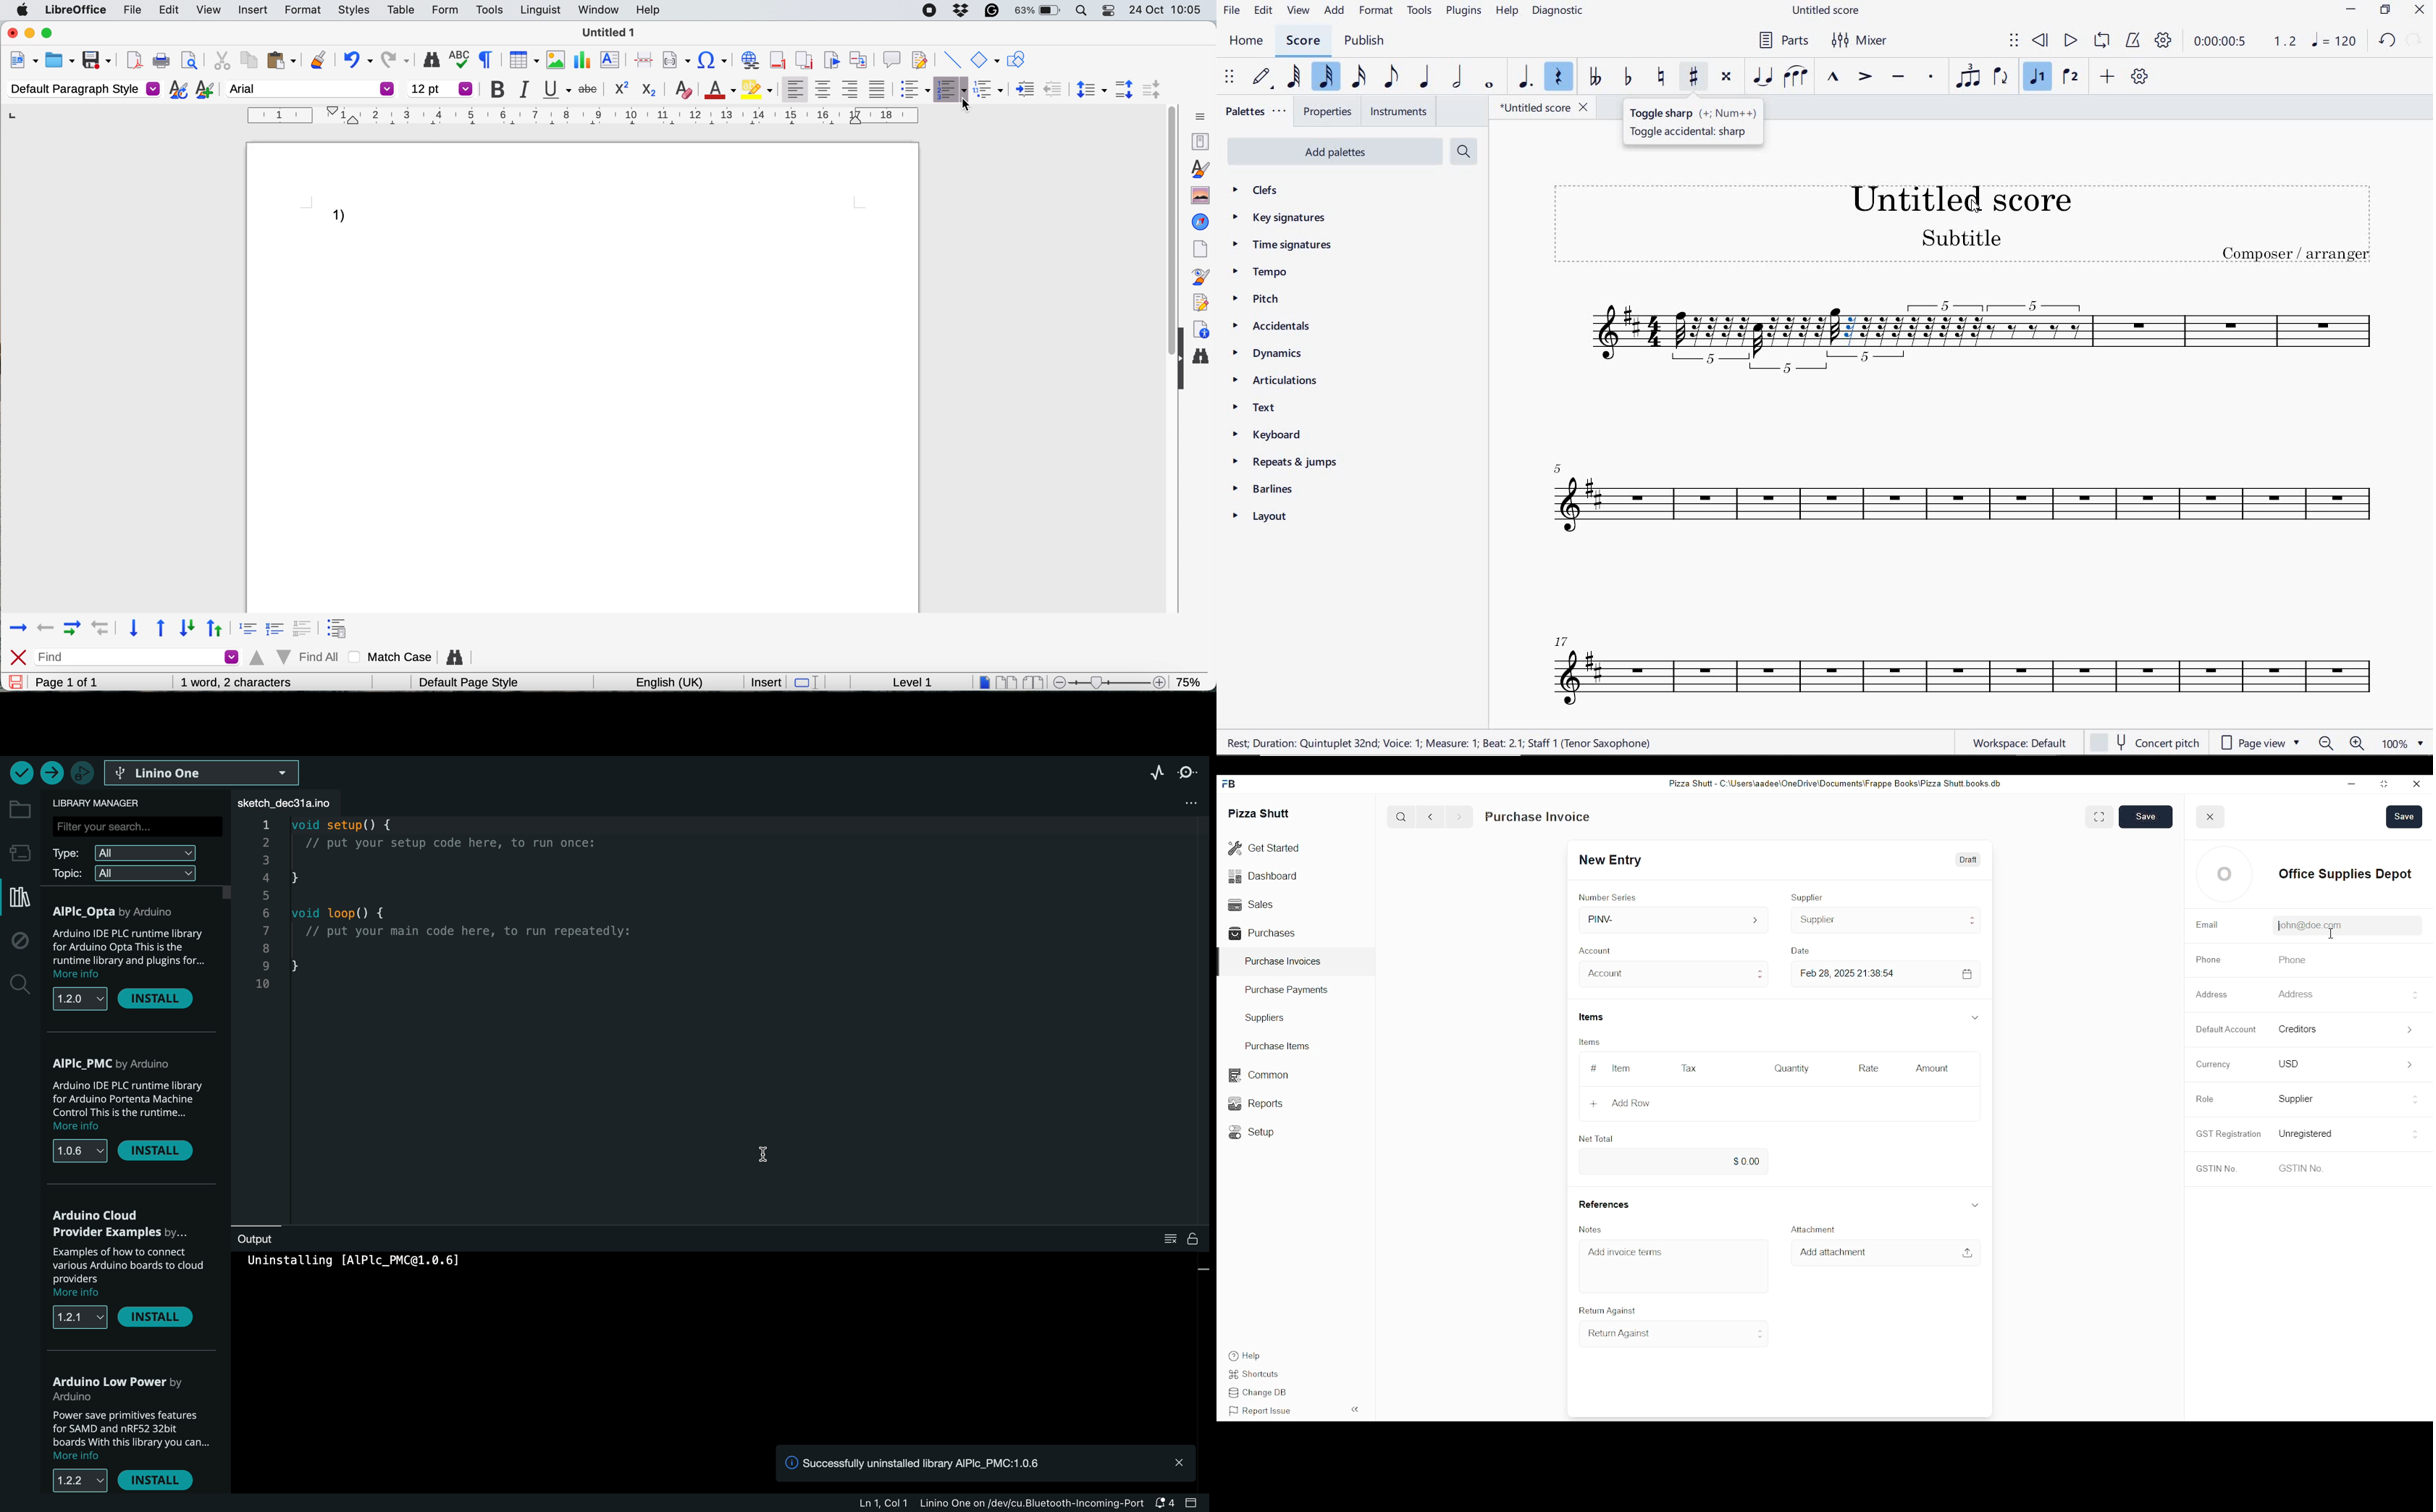 The height and width of the screenshot is (1512, 2436). Describe the element at coordinates (474, 683) in the screenshot. I see `default page style` at that location.